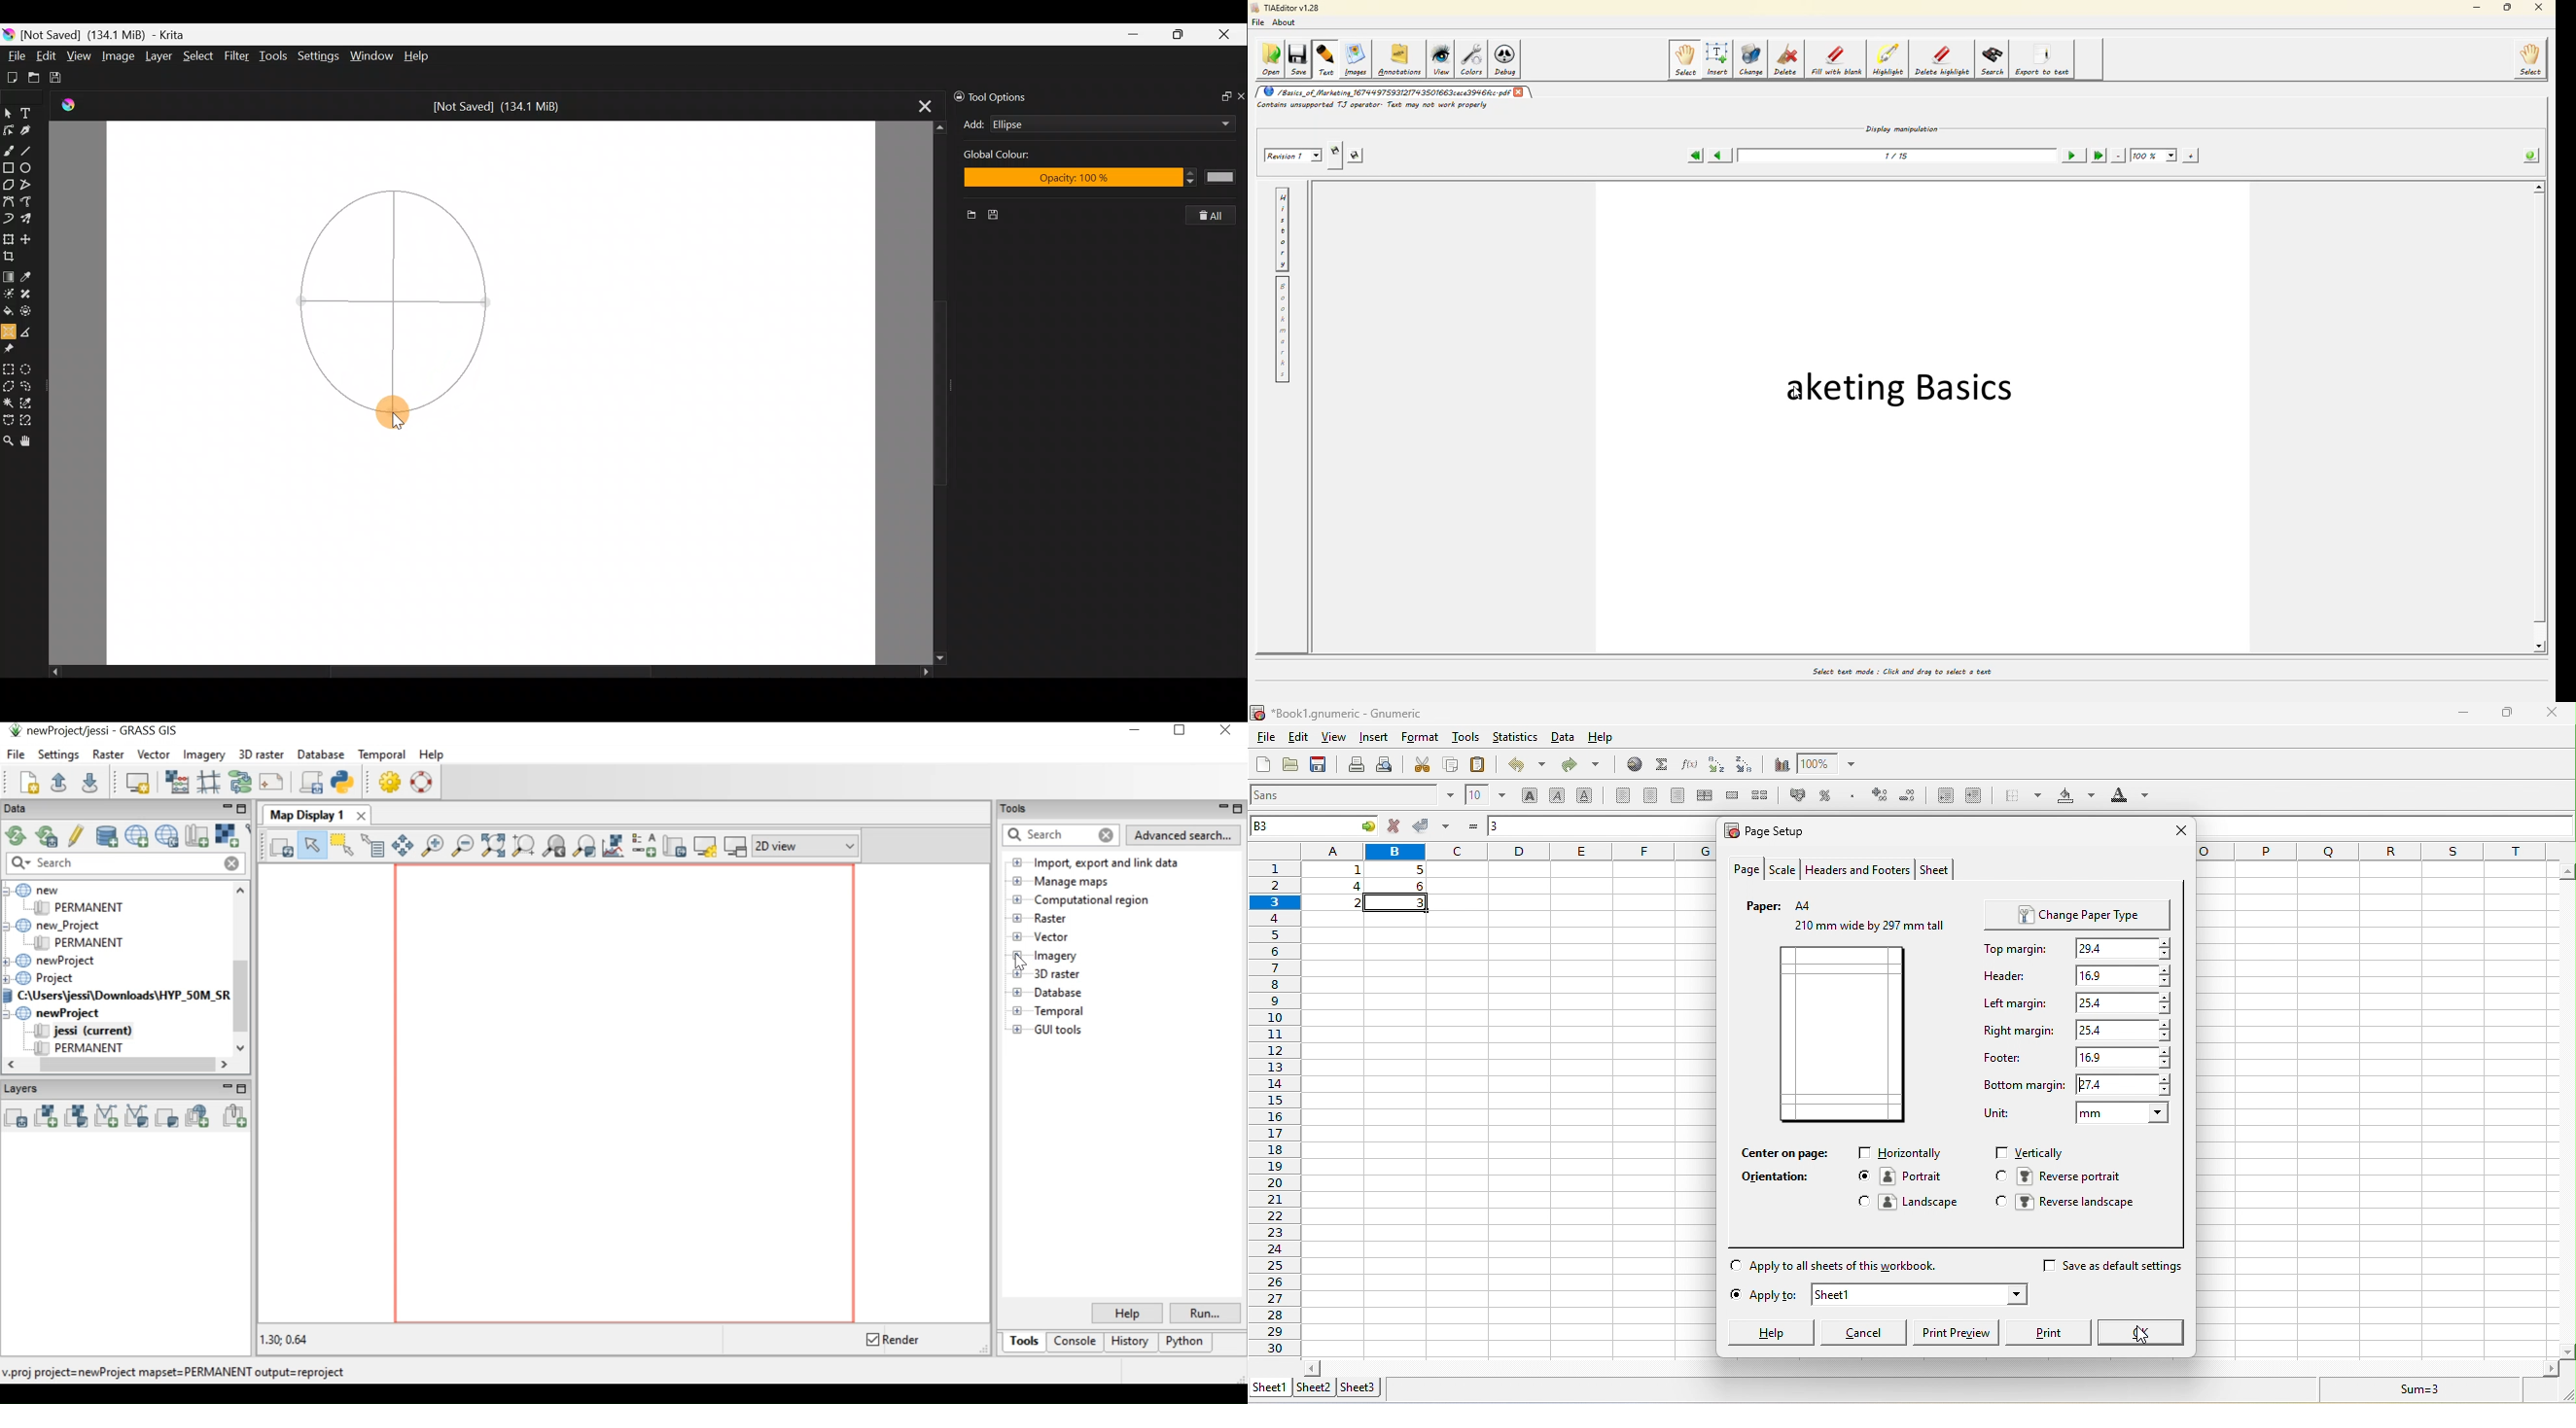 The width and height of the screenshot is (2576, 1428). I want to click on Ellipse, so click(31, 168).